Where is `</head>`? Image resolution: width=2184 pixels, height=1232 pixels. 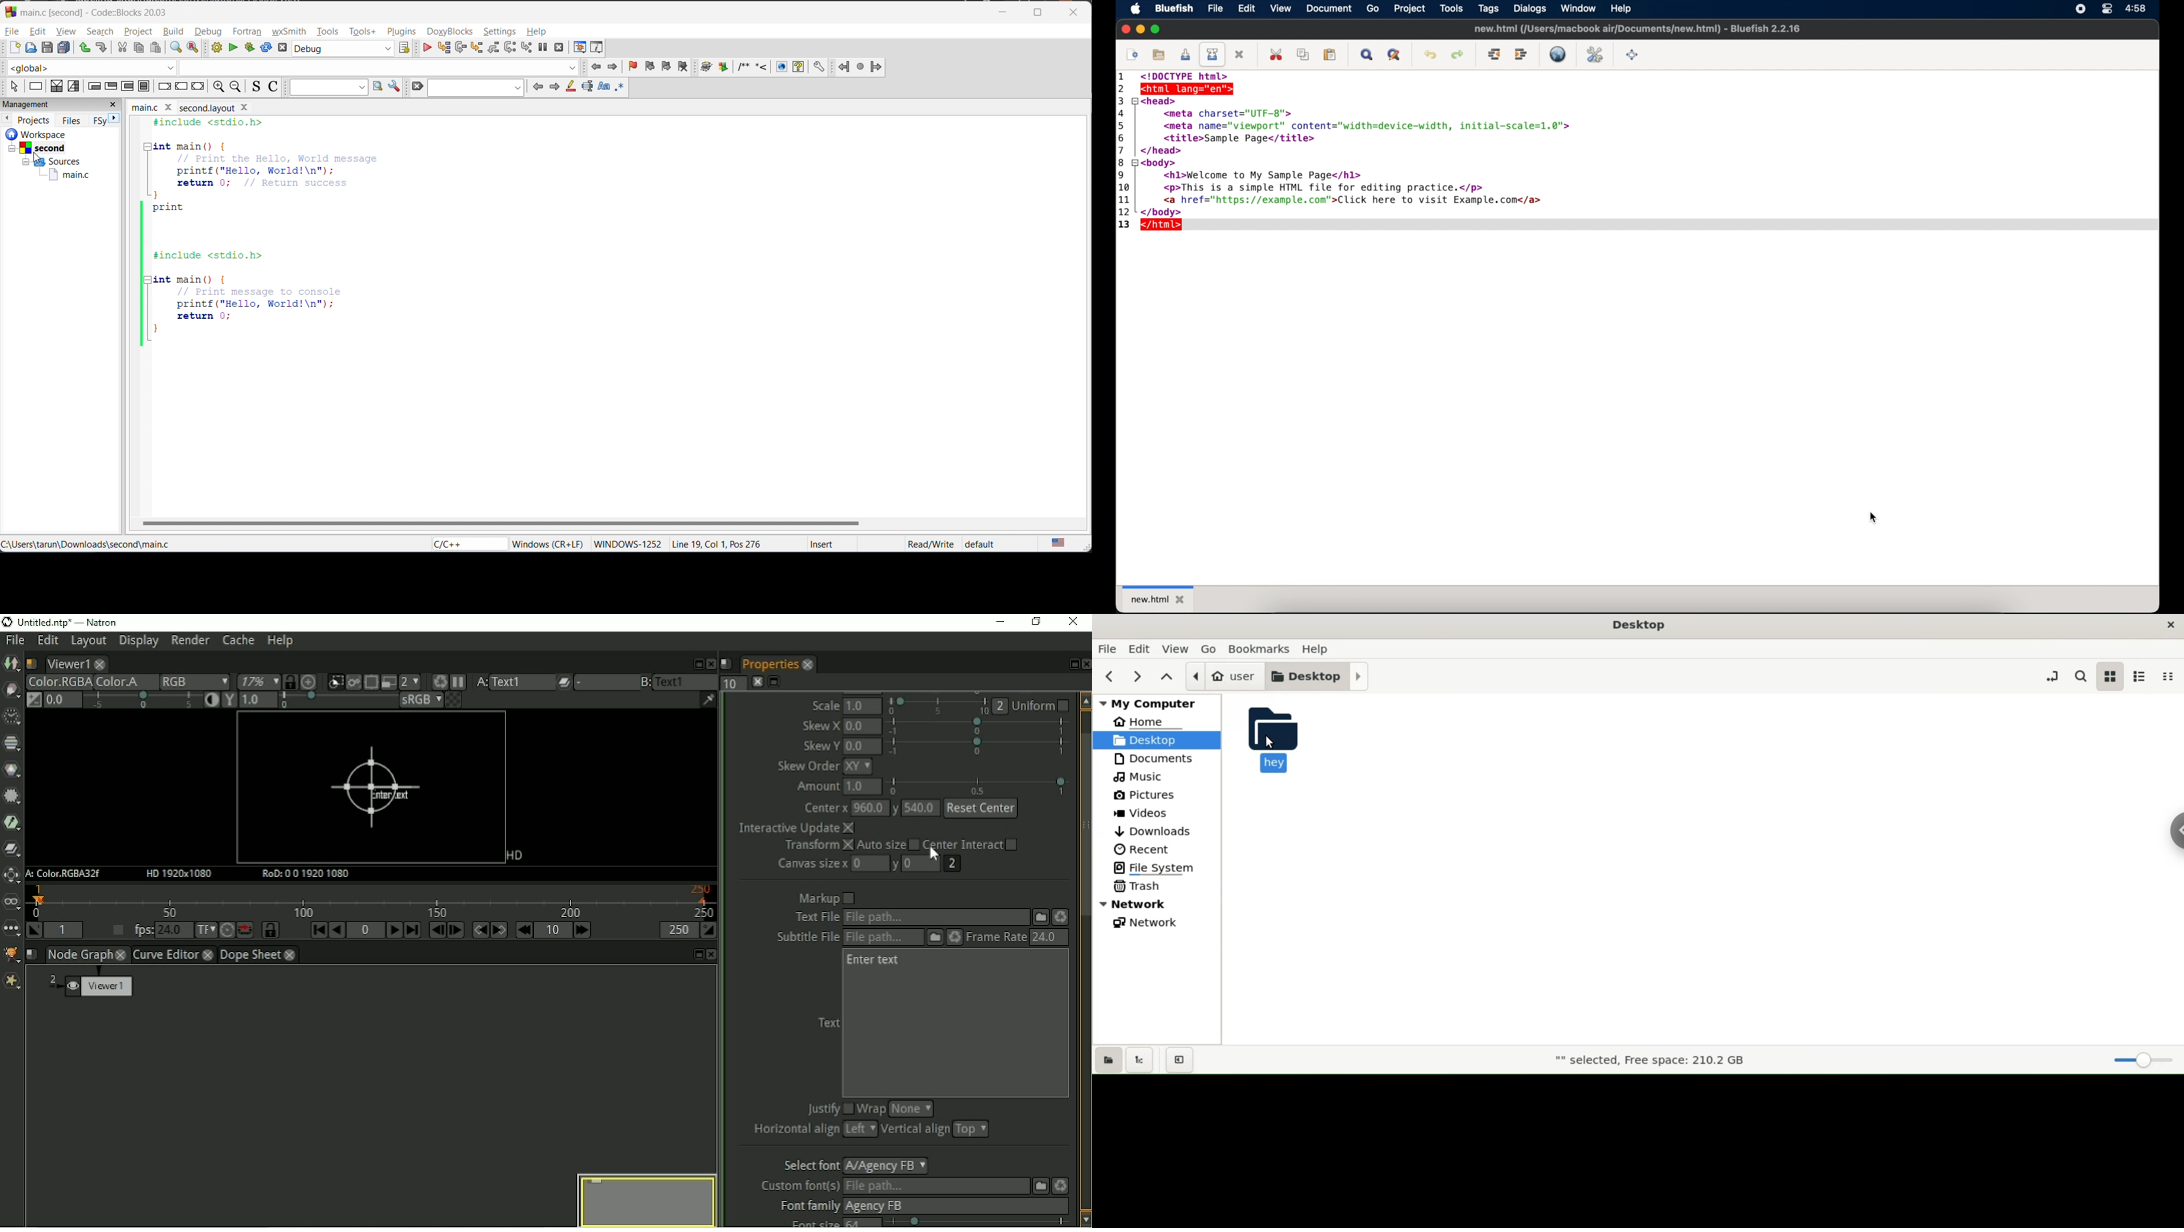 </head> is located at coordinates (1164, 151).